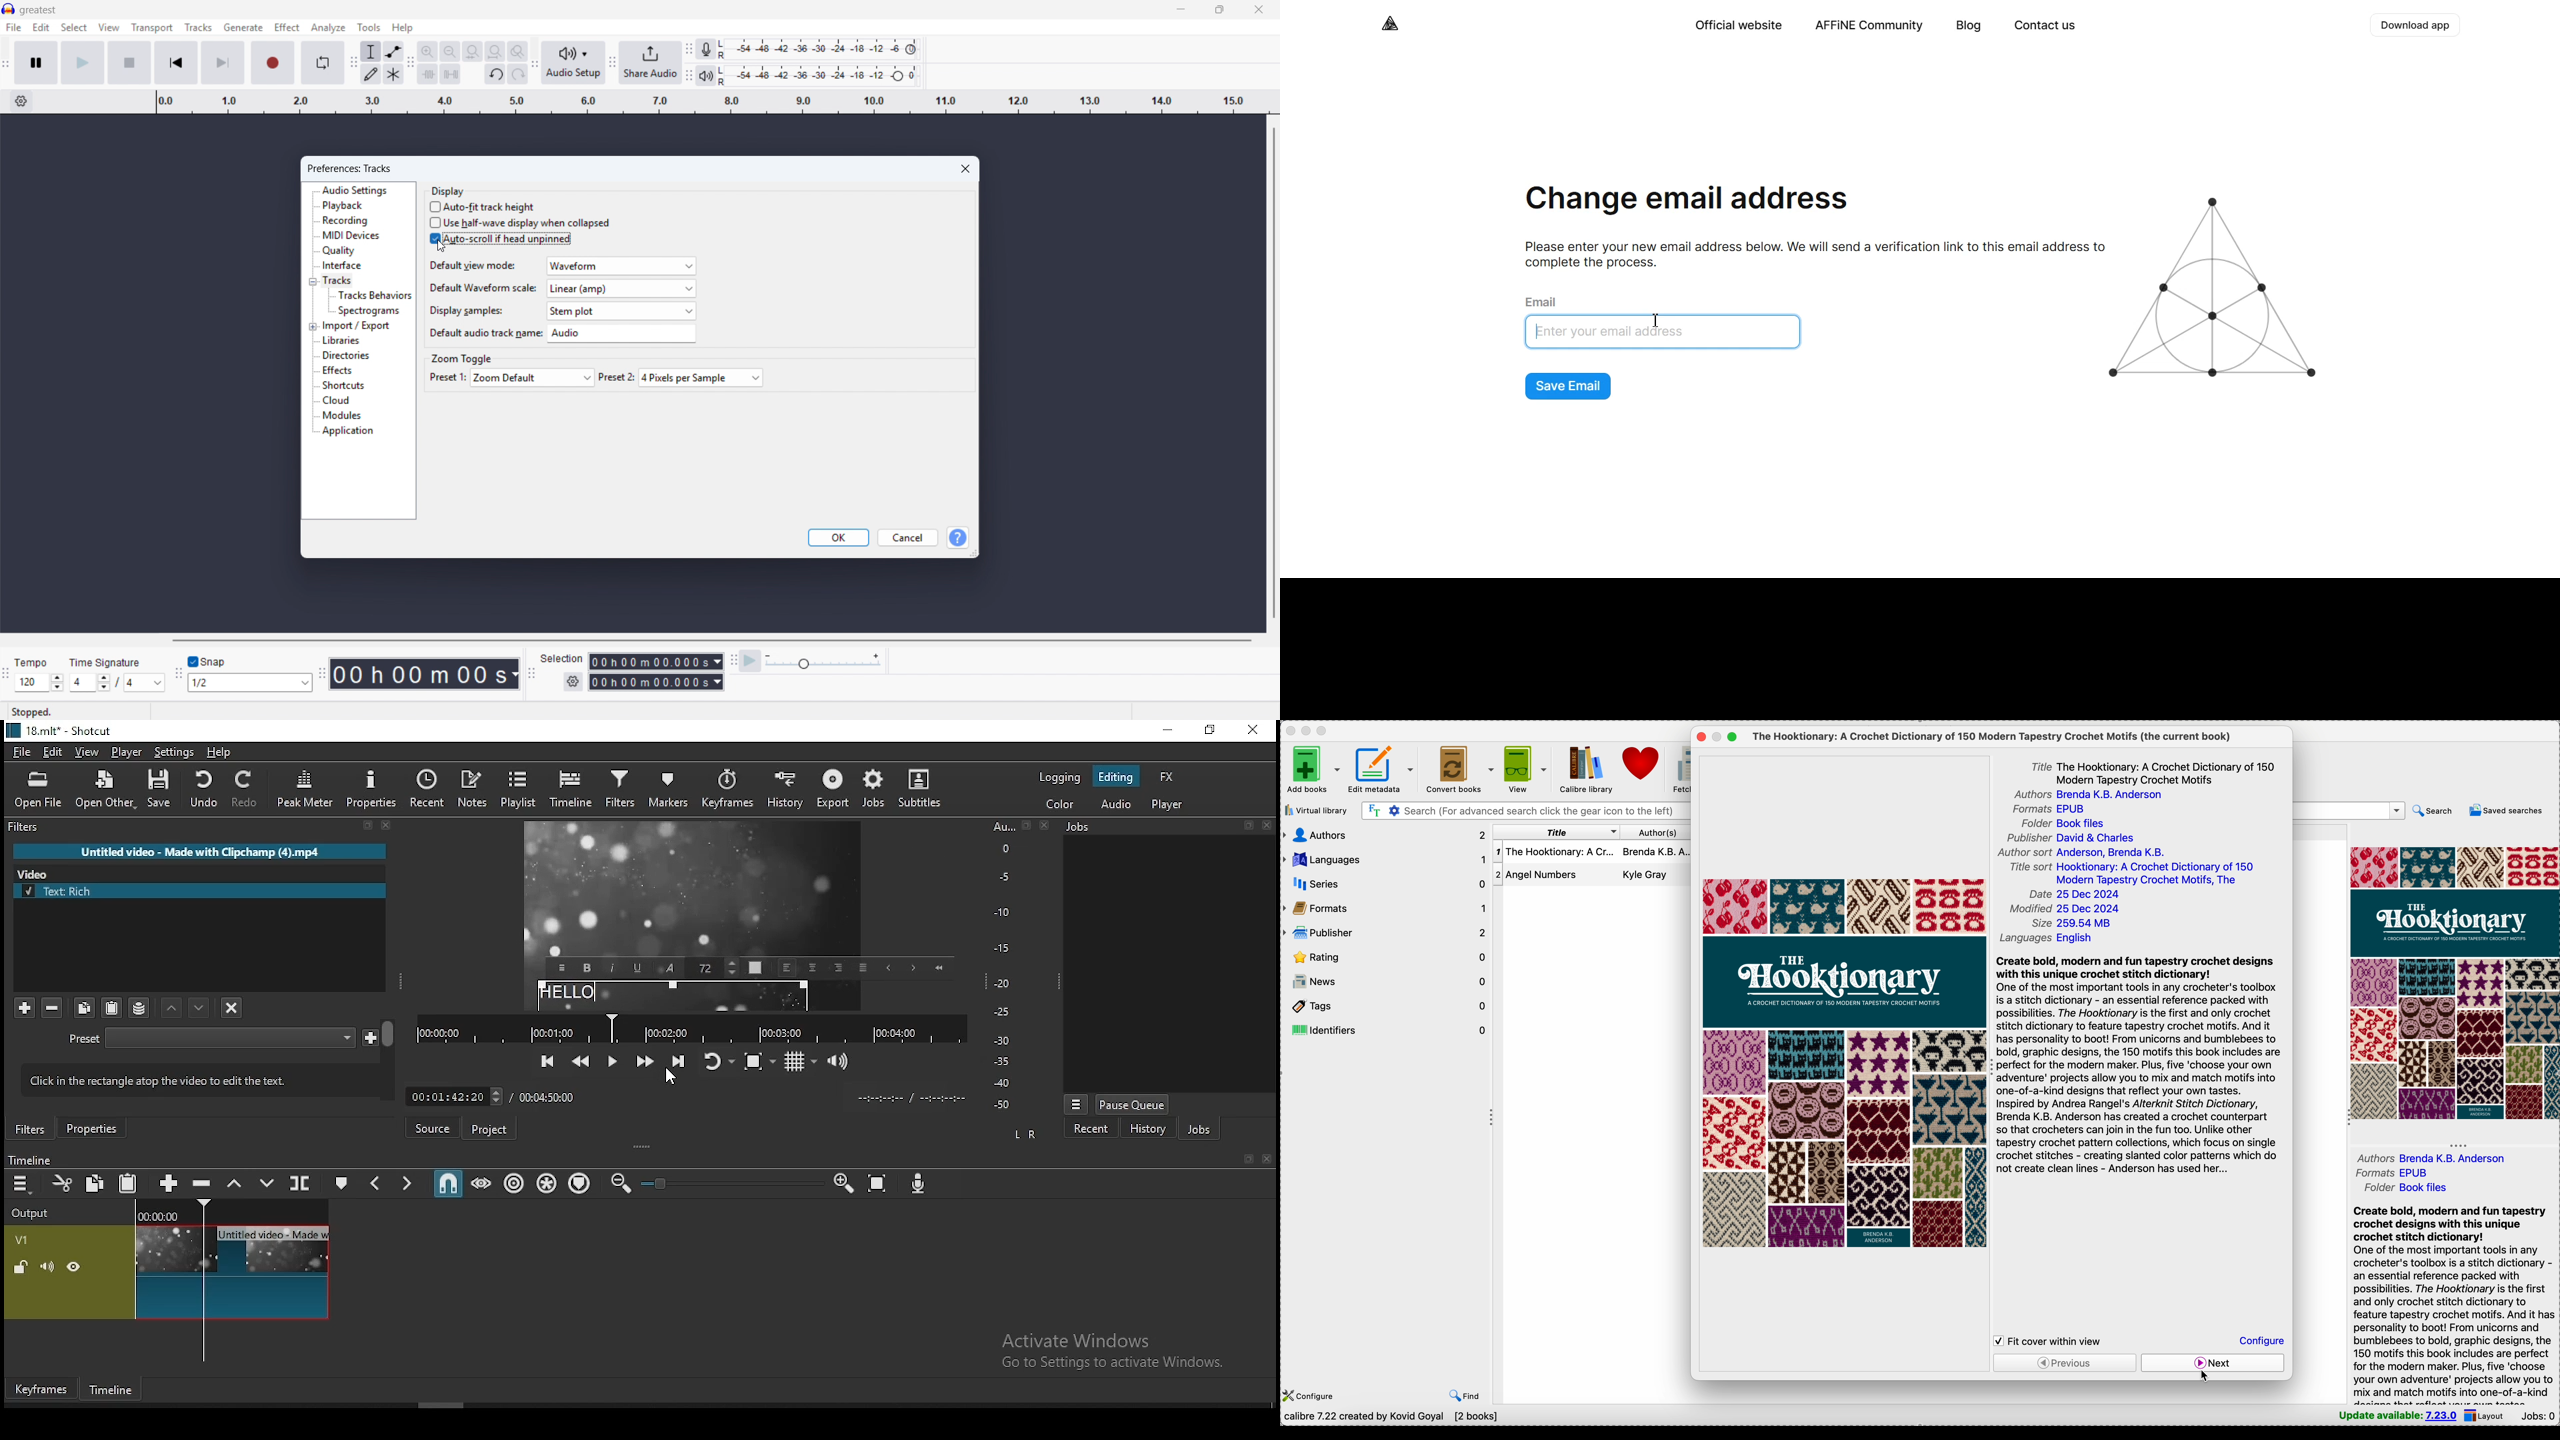 Image resolution: width=2576 pixels, height=1456 pixels. I want to click on help, so click(219, 753).